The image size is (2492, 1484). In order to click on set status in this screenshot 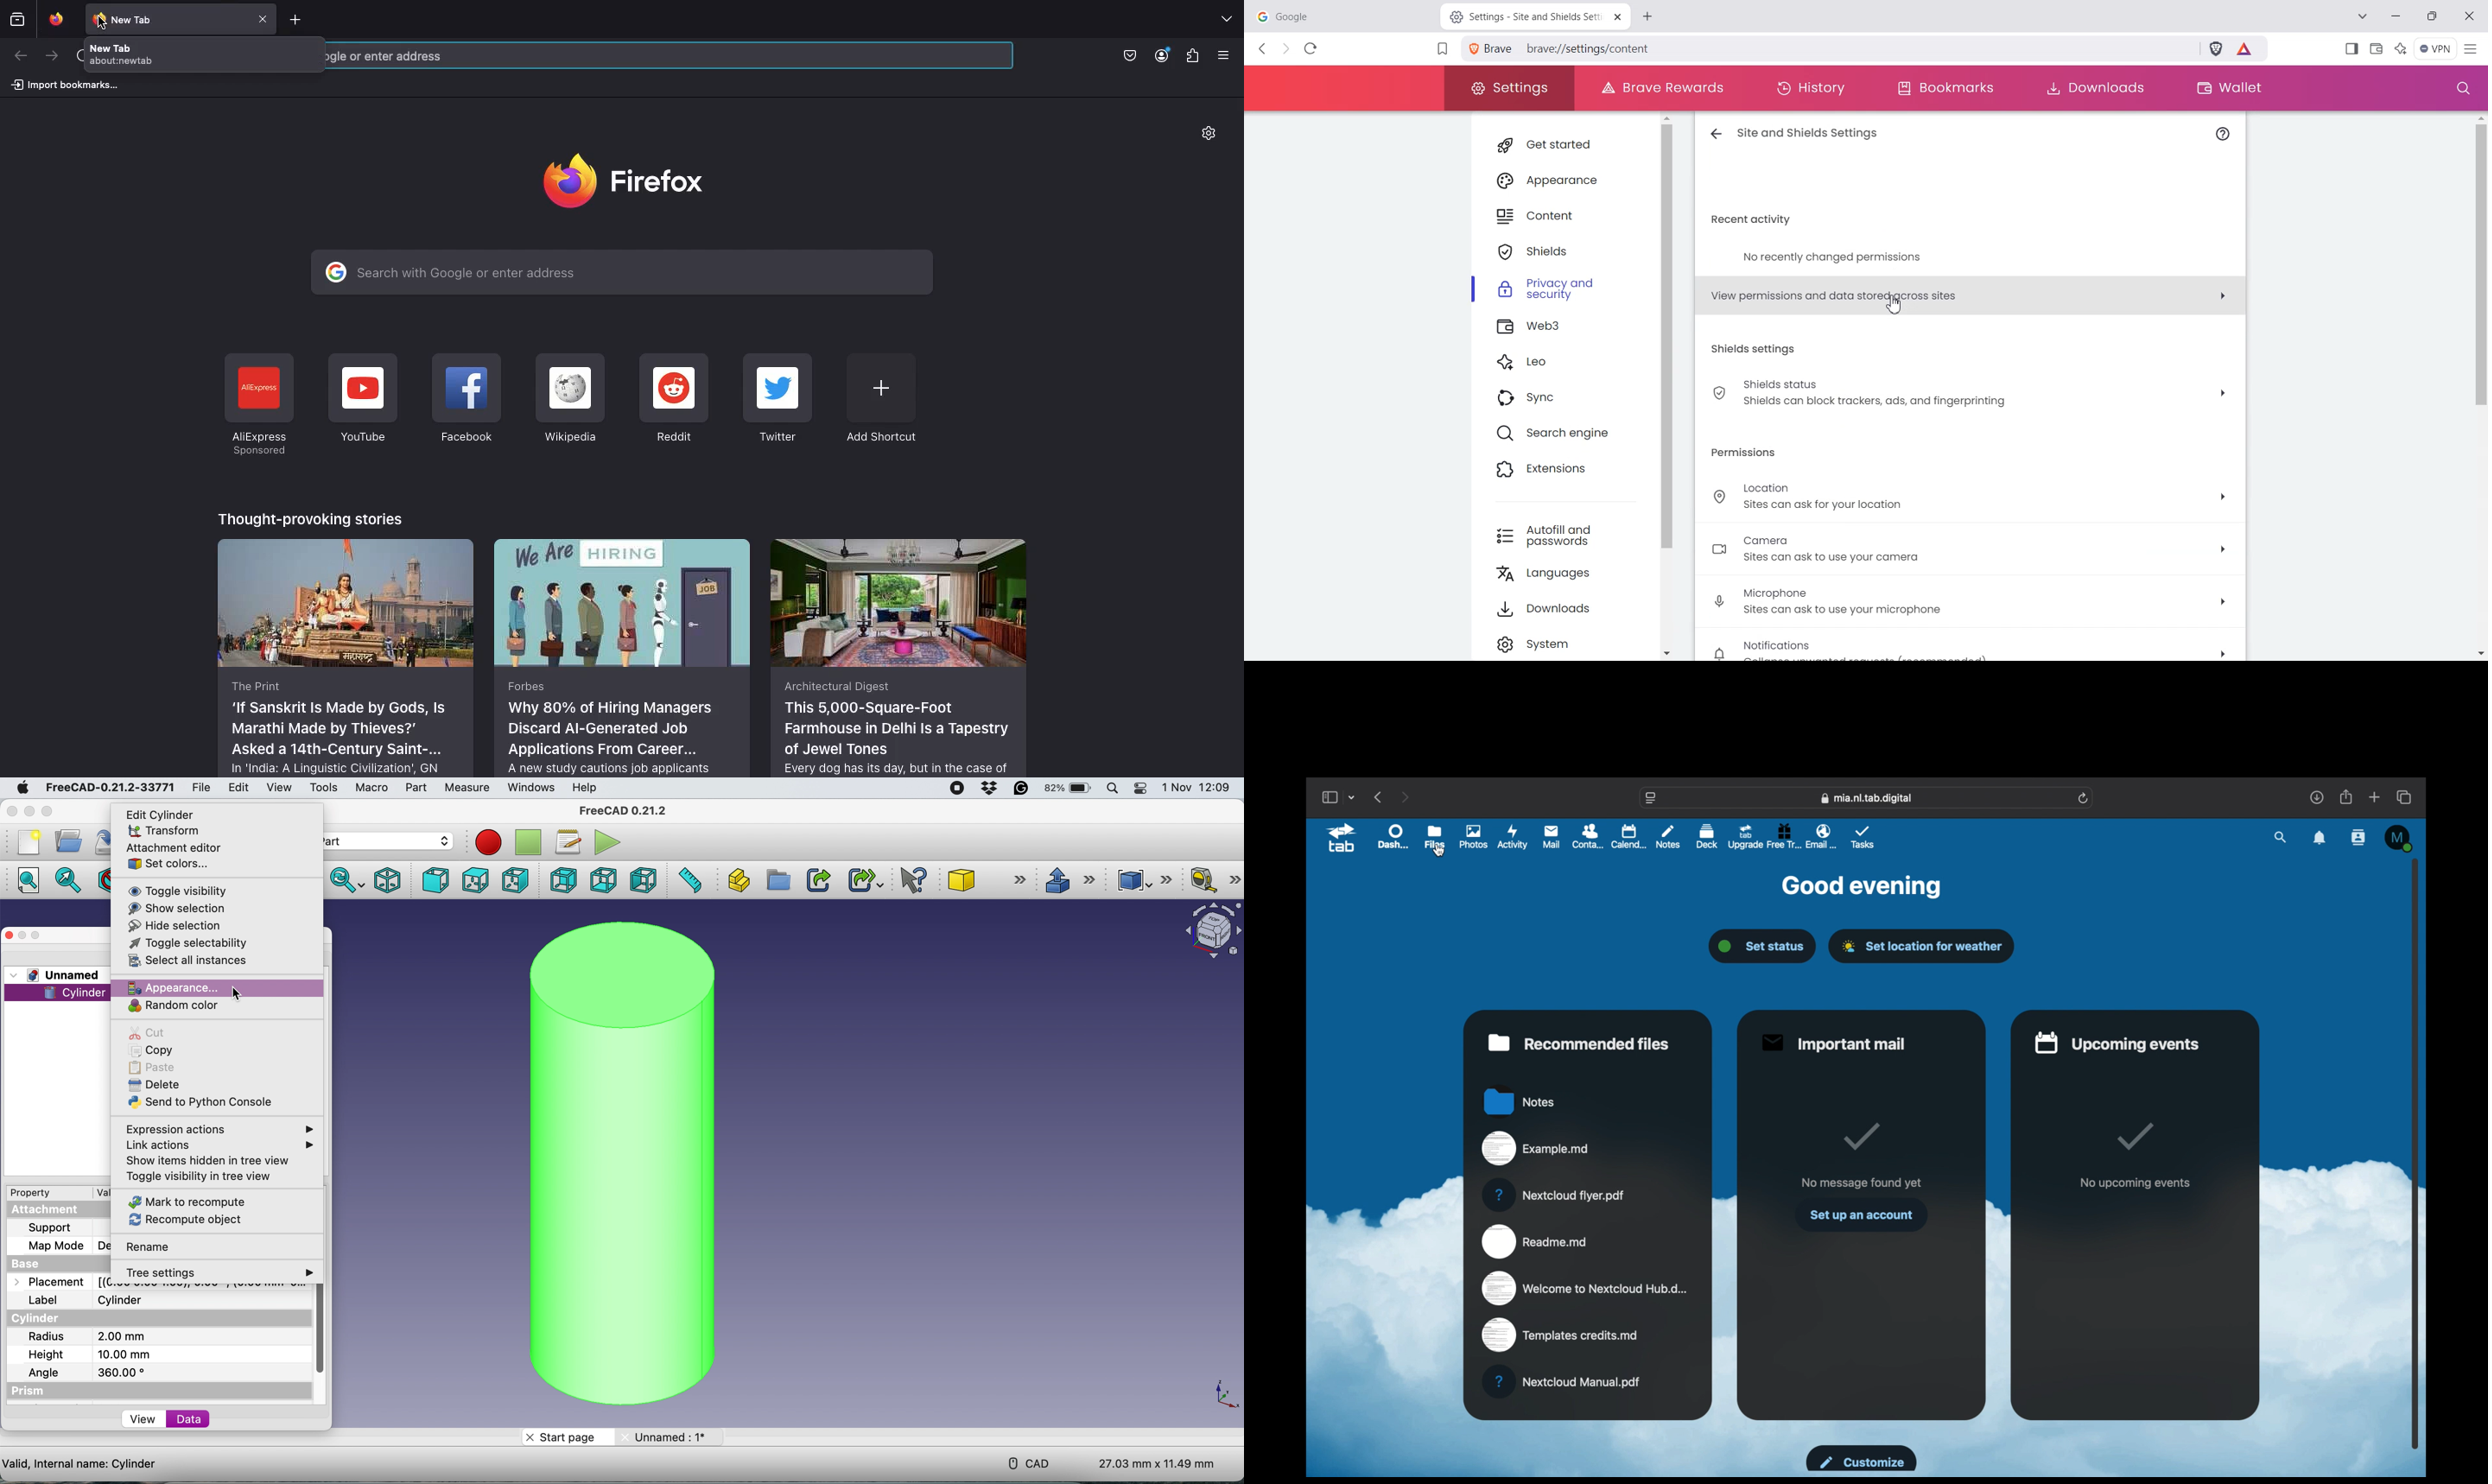, I will do `click(1761, 947)`.